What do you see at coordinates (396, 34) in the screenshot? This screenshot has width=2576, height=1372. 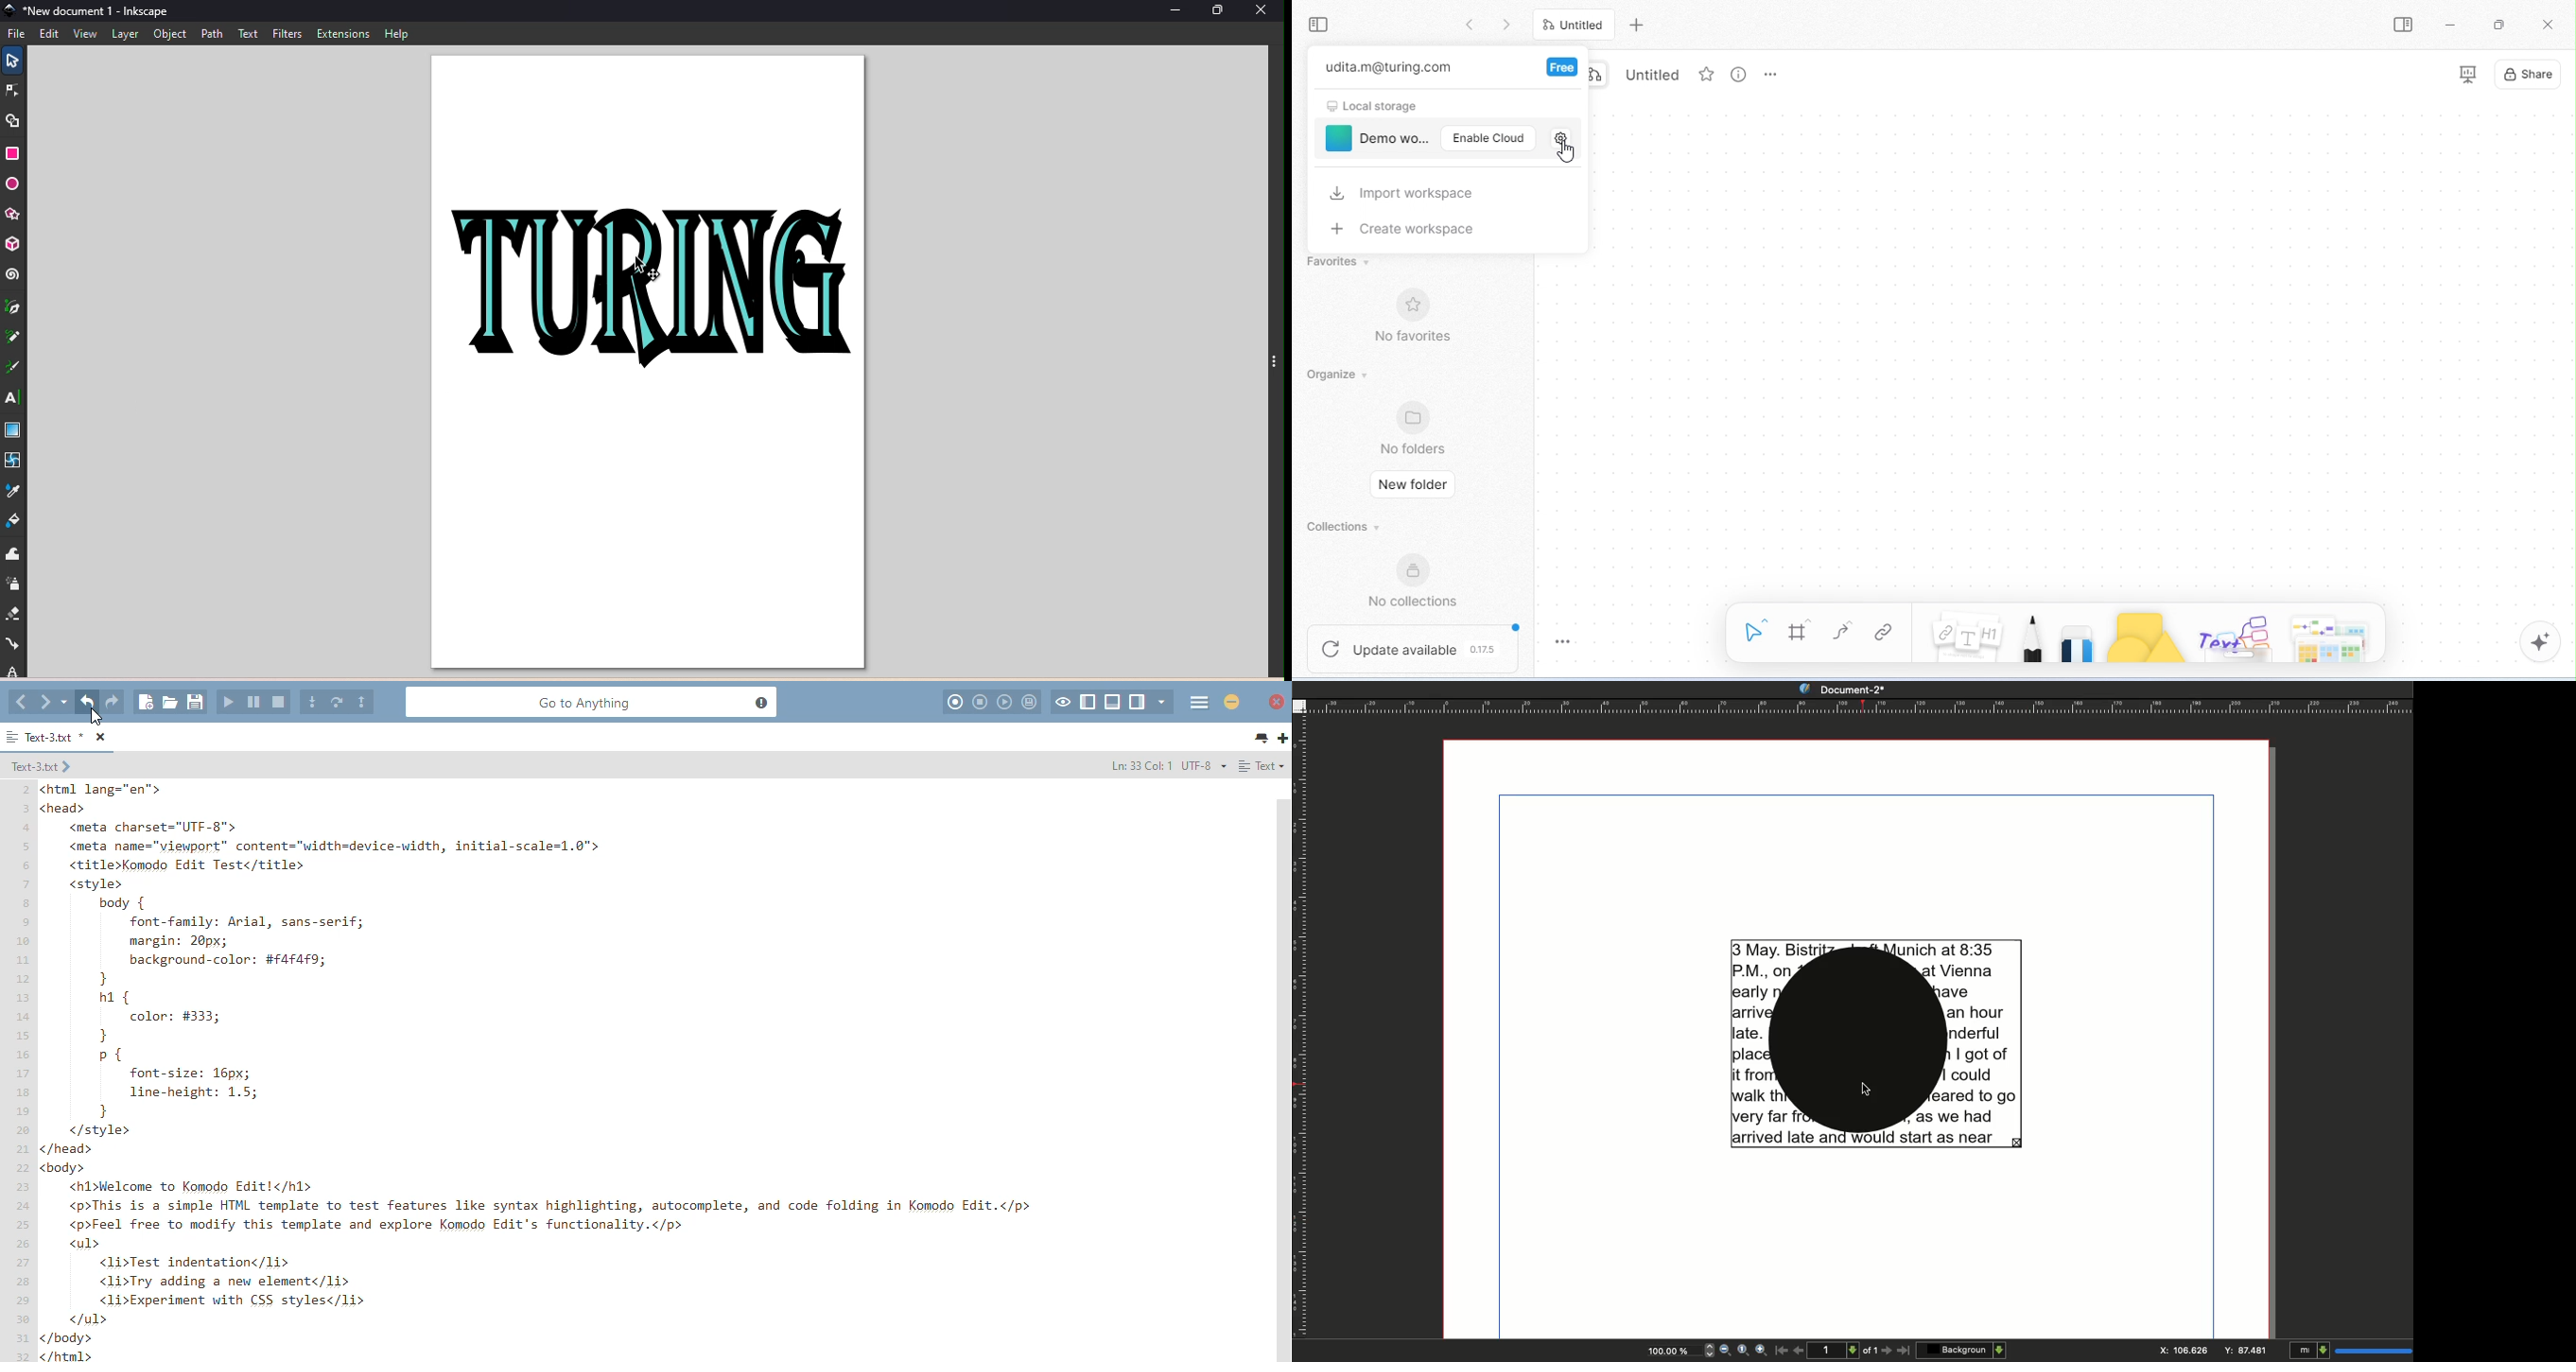 I see `Help` at bounding box center [396, 34].